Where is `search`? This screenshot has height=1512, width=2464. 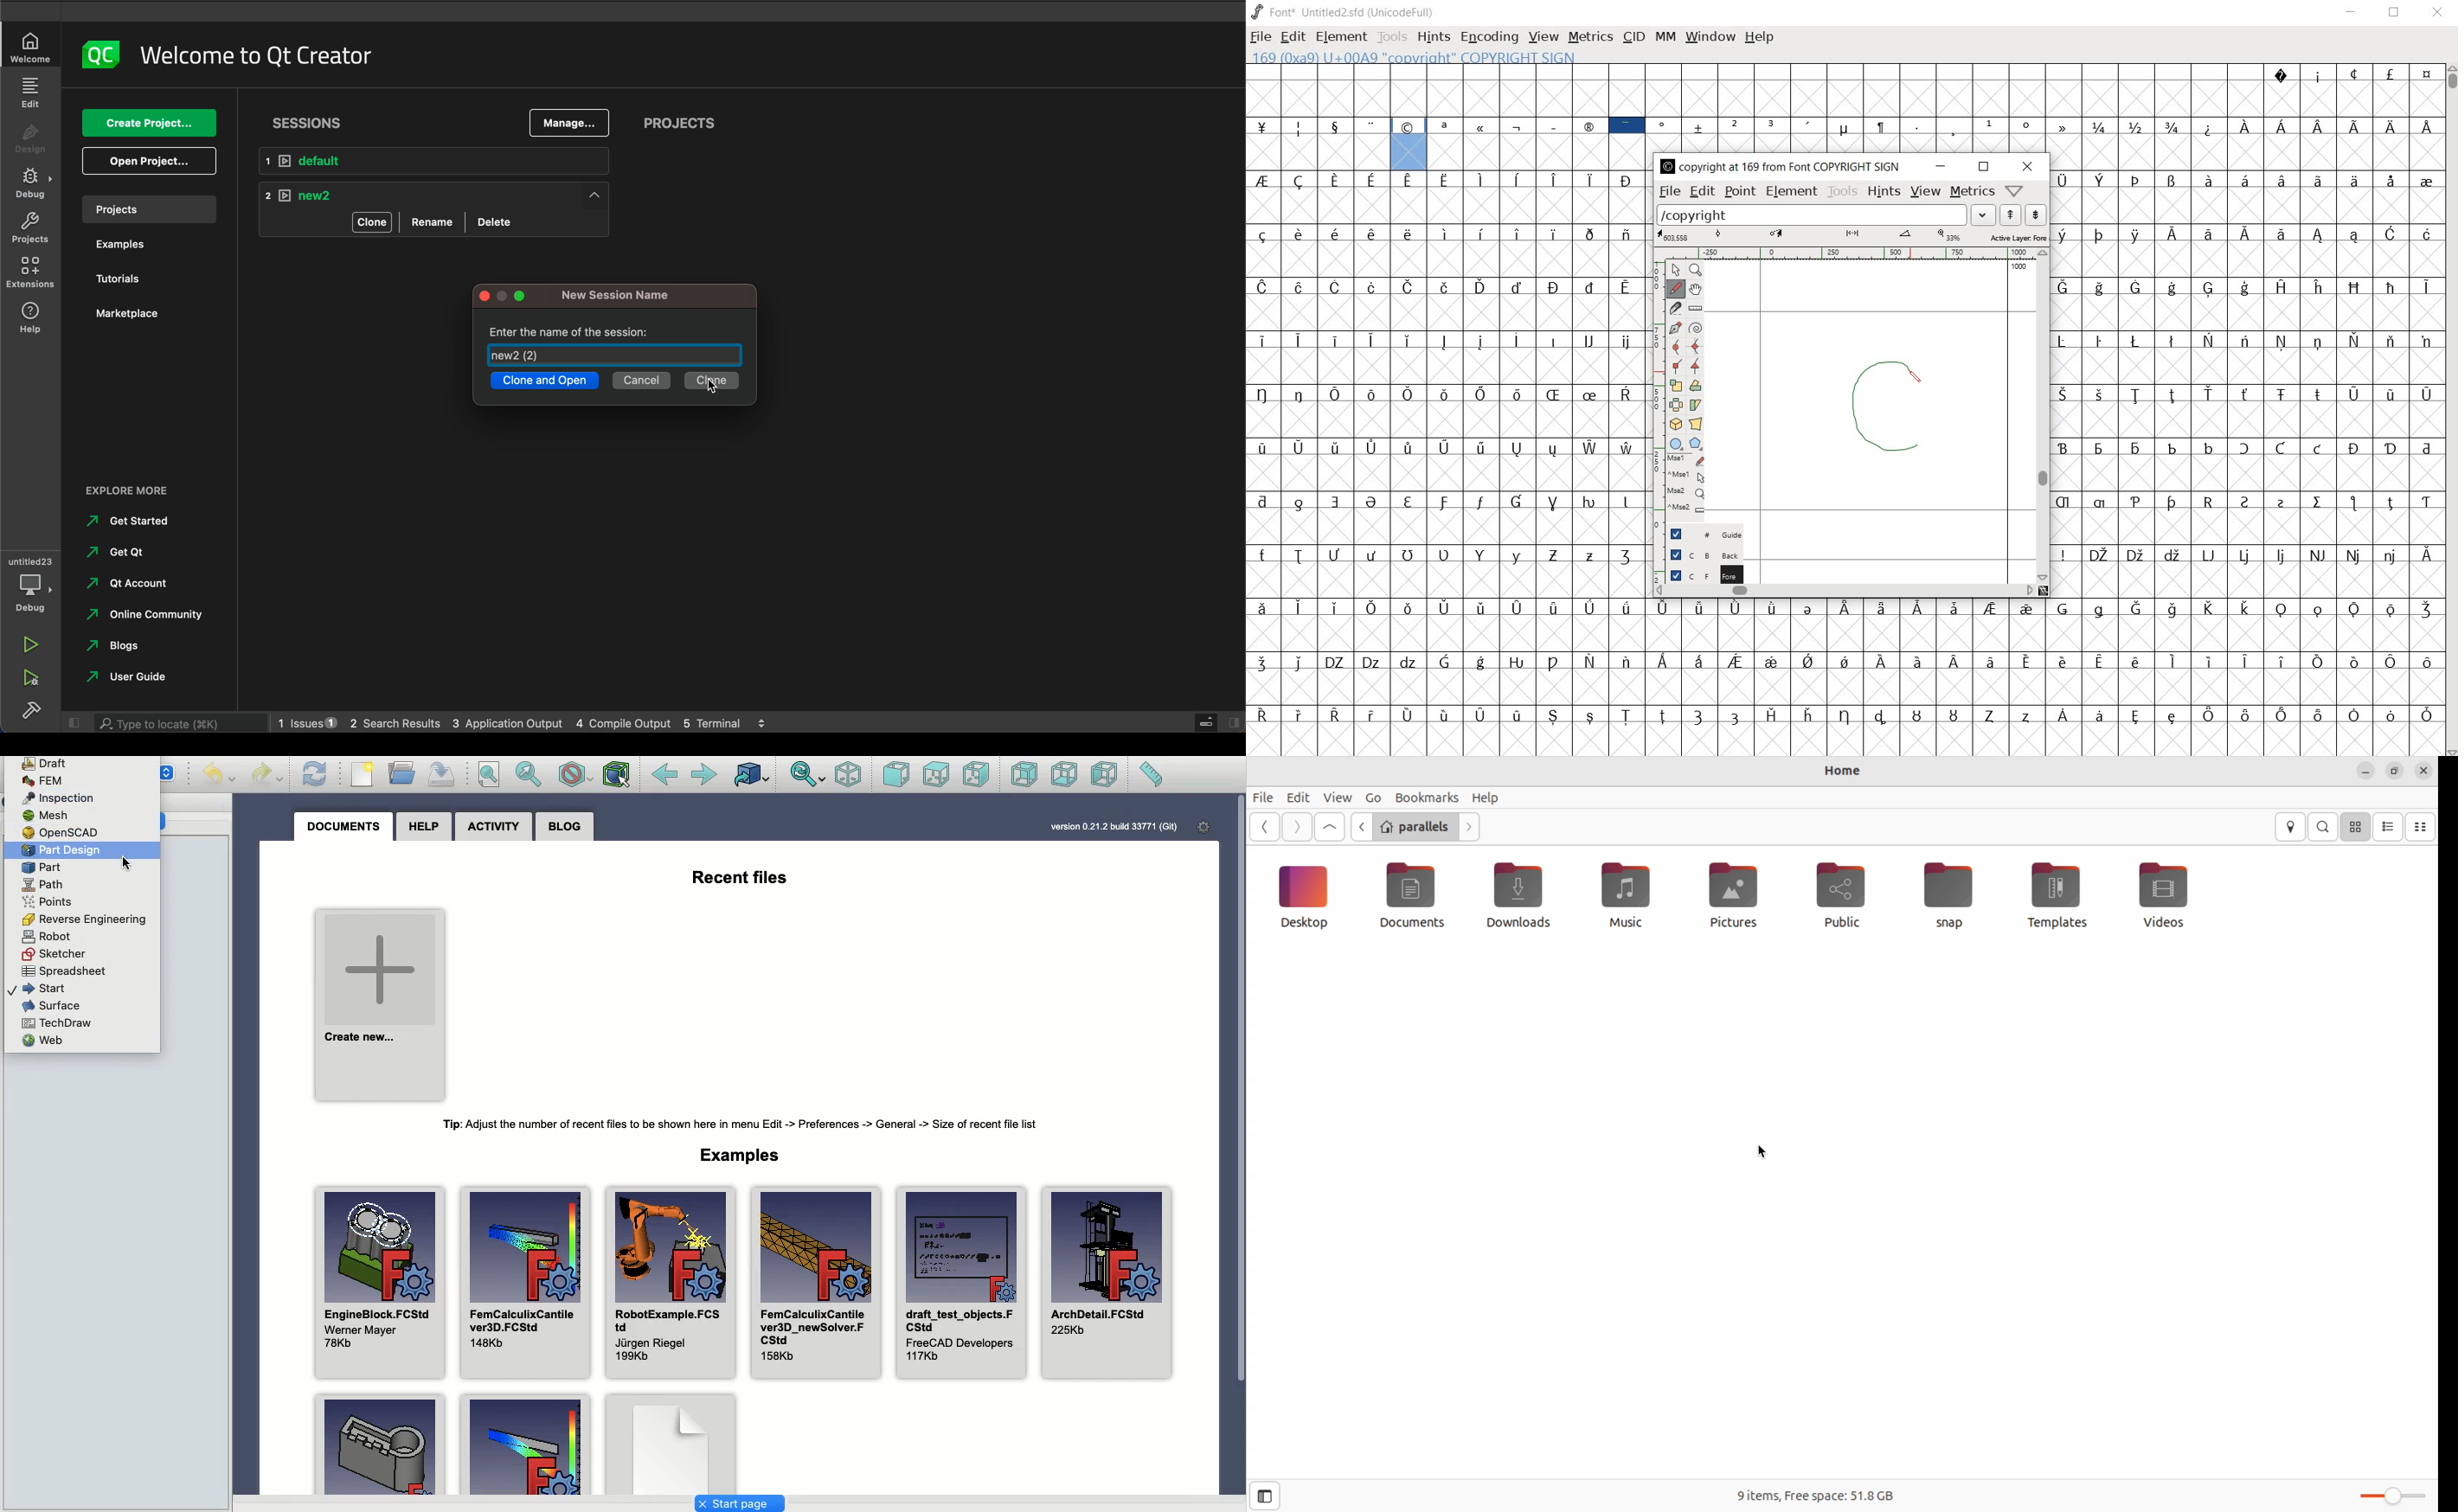
search is located at coordinates (2324, 827).